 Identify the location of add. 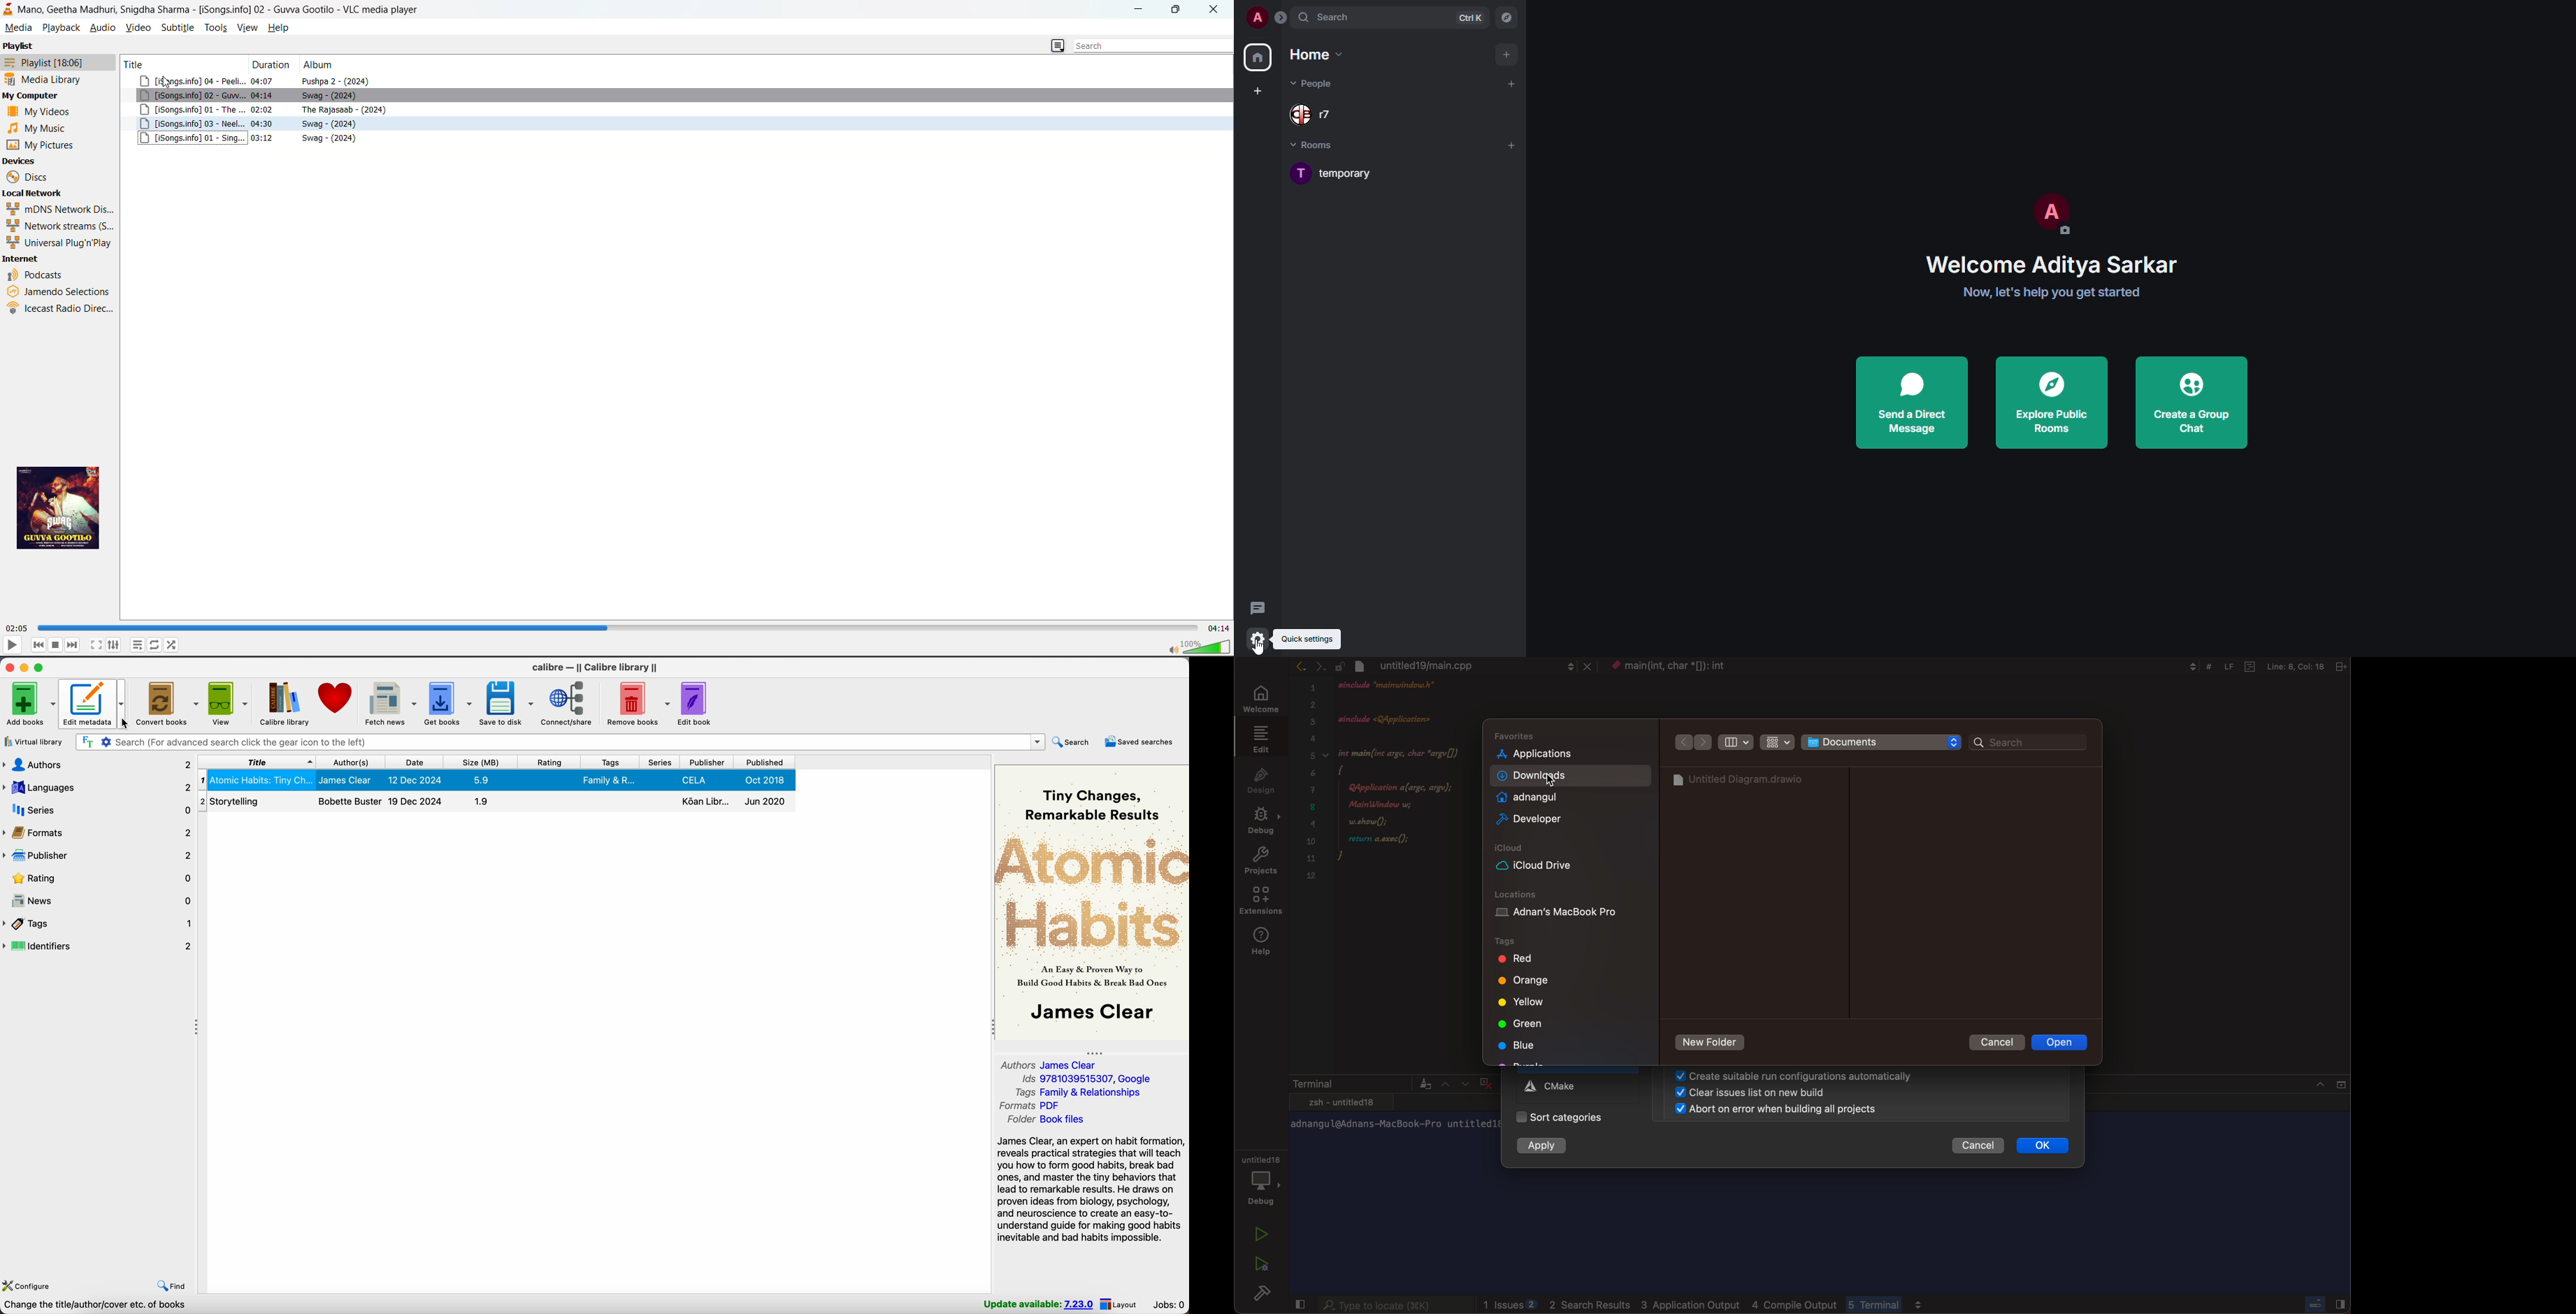
(1508, 55).